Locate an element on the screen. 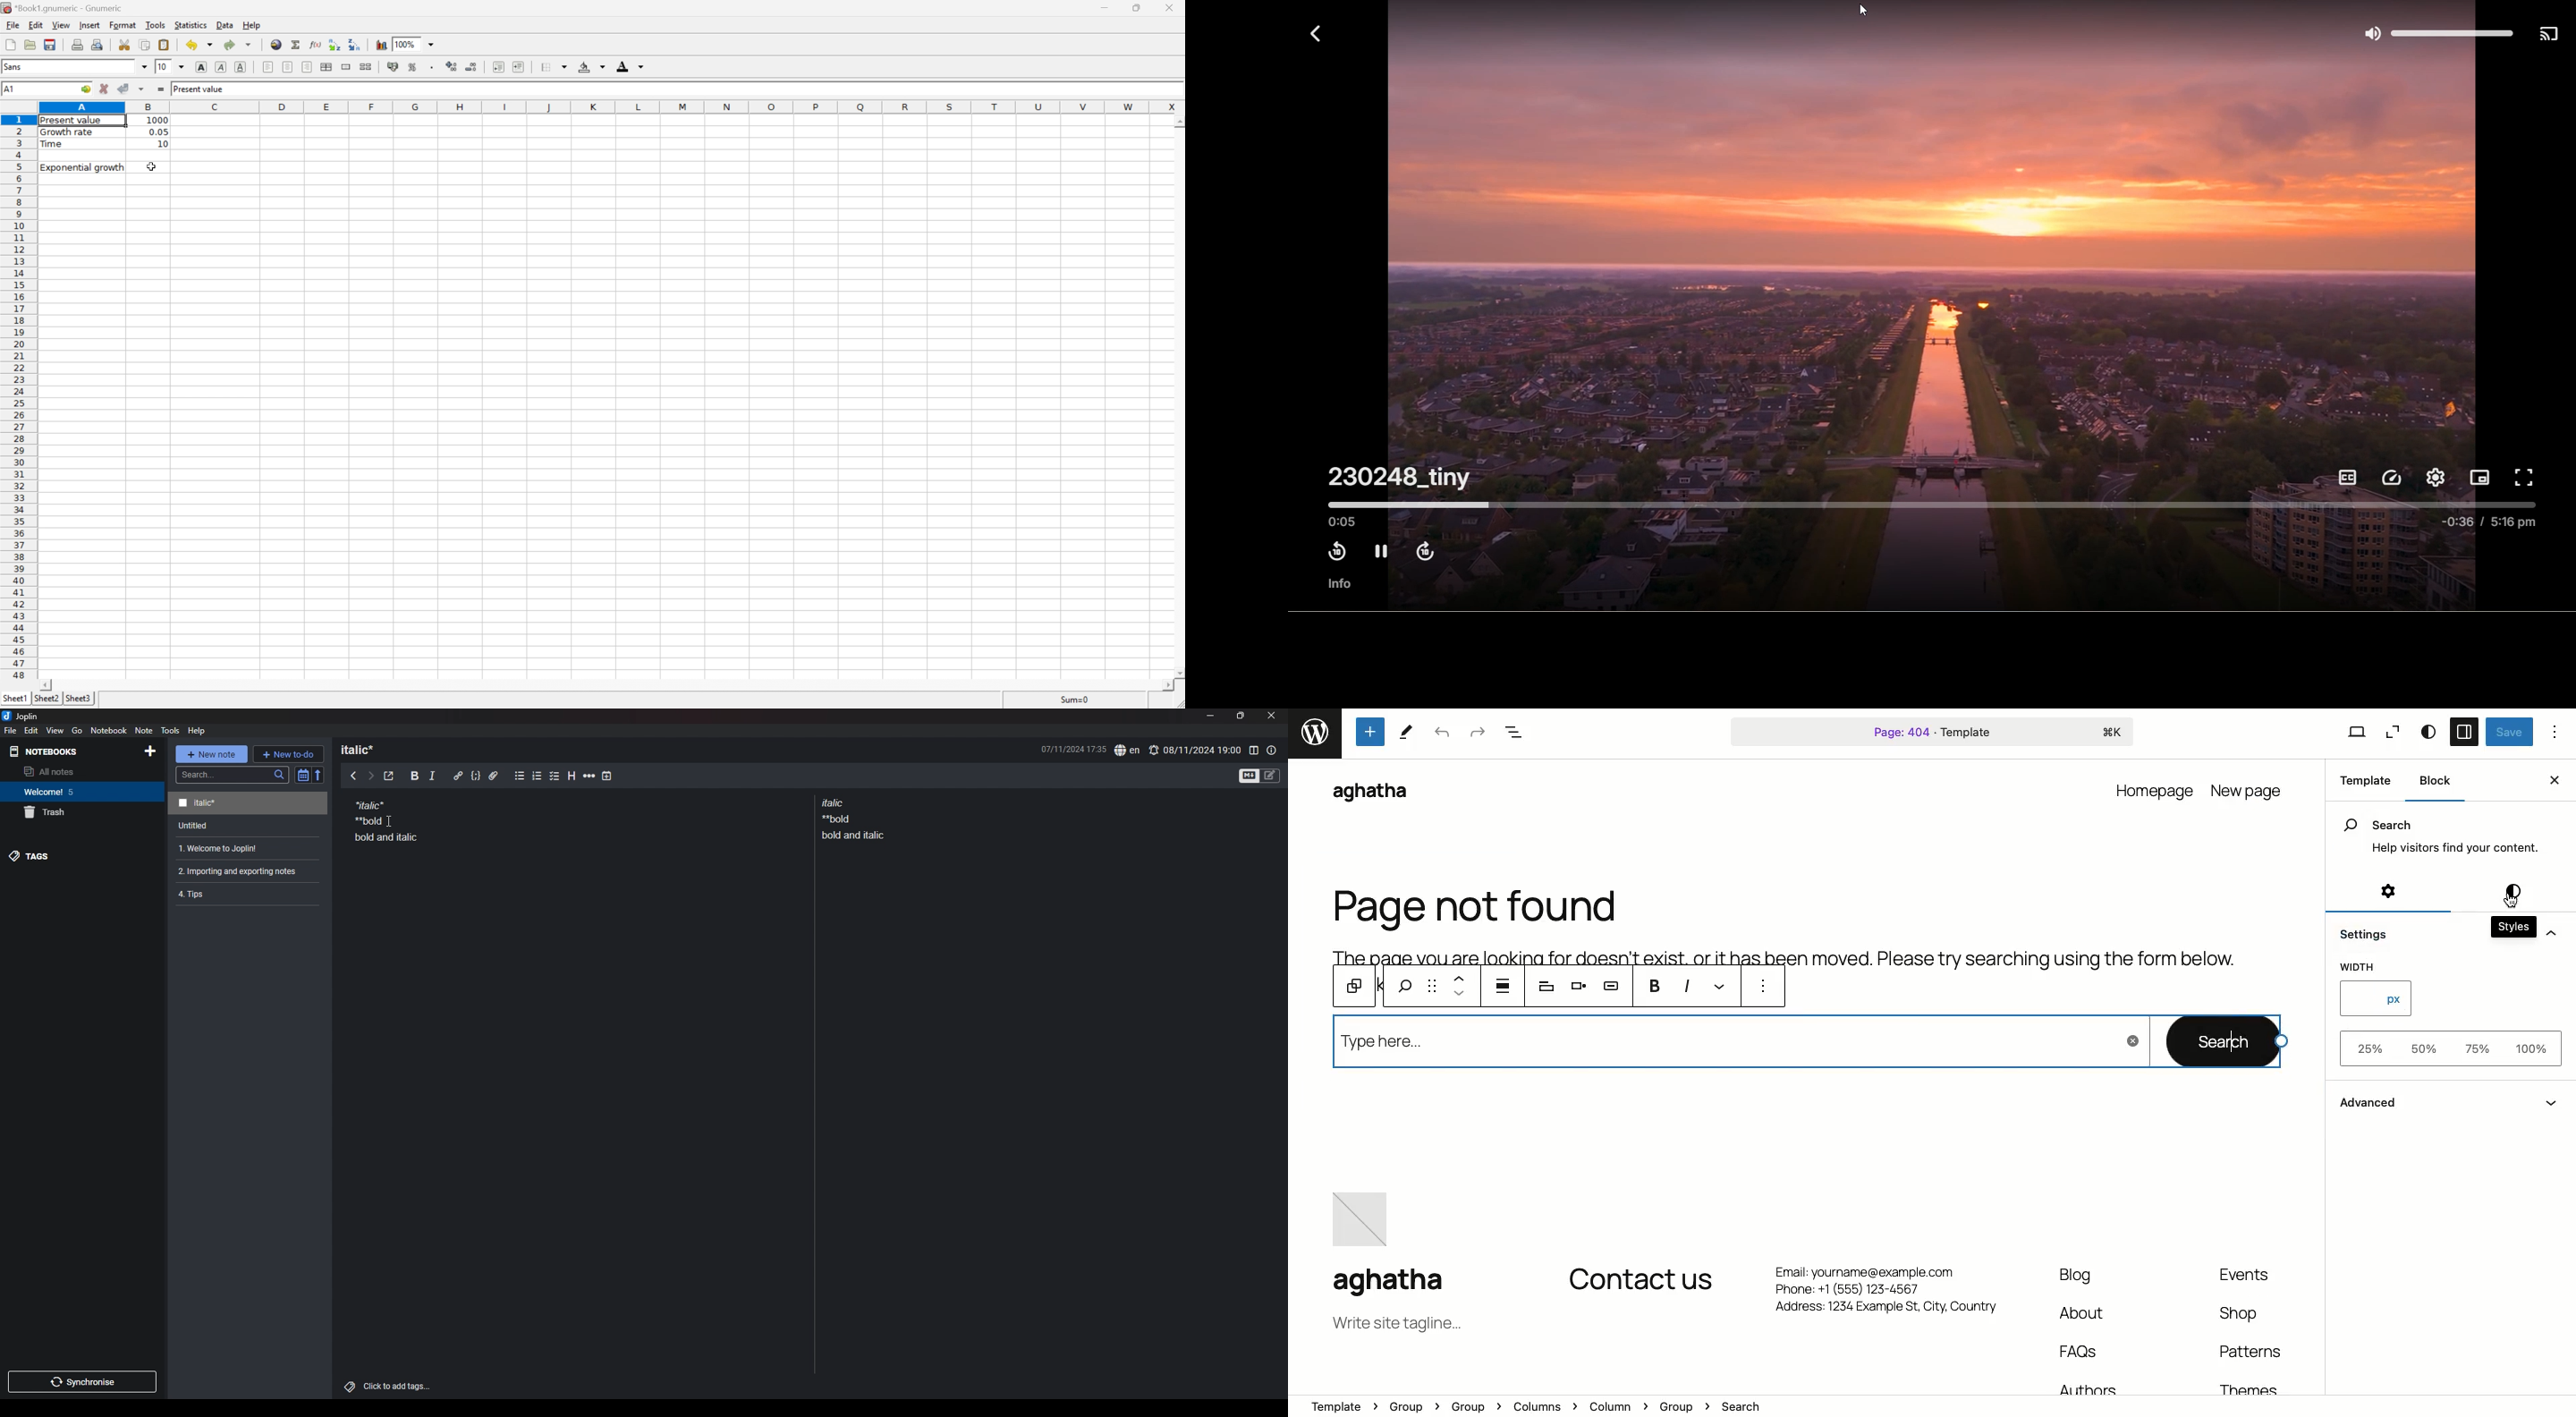 The height and width of the screenshot is (1428, 2576). close is located at coordinates (1273, 715).